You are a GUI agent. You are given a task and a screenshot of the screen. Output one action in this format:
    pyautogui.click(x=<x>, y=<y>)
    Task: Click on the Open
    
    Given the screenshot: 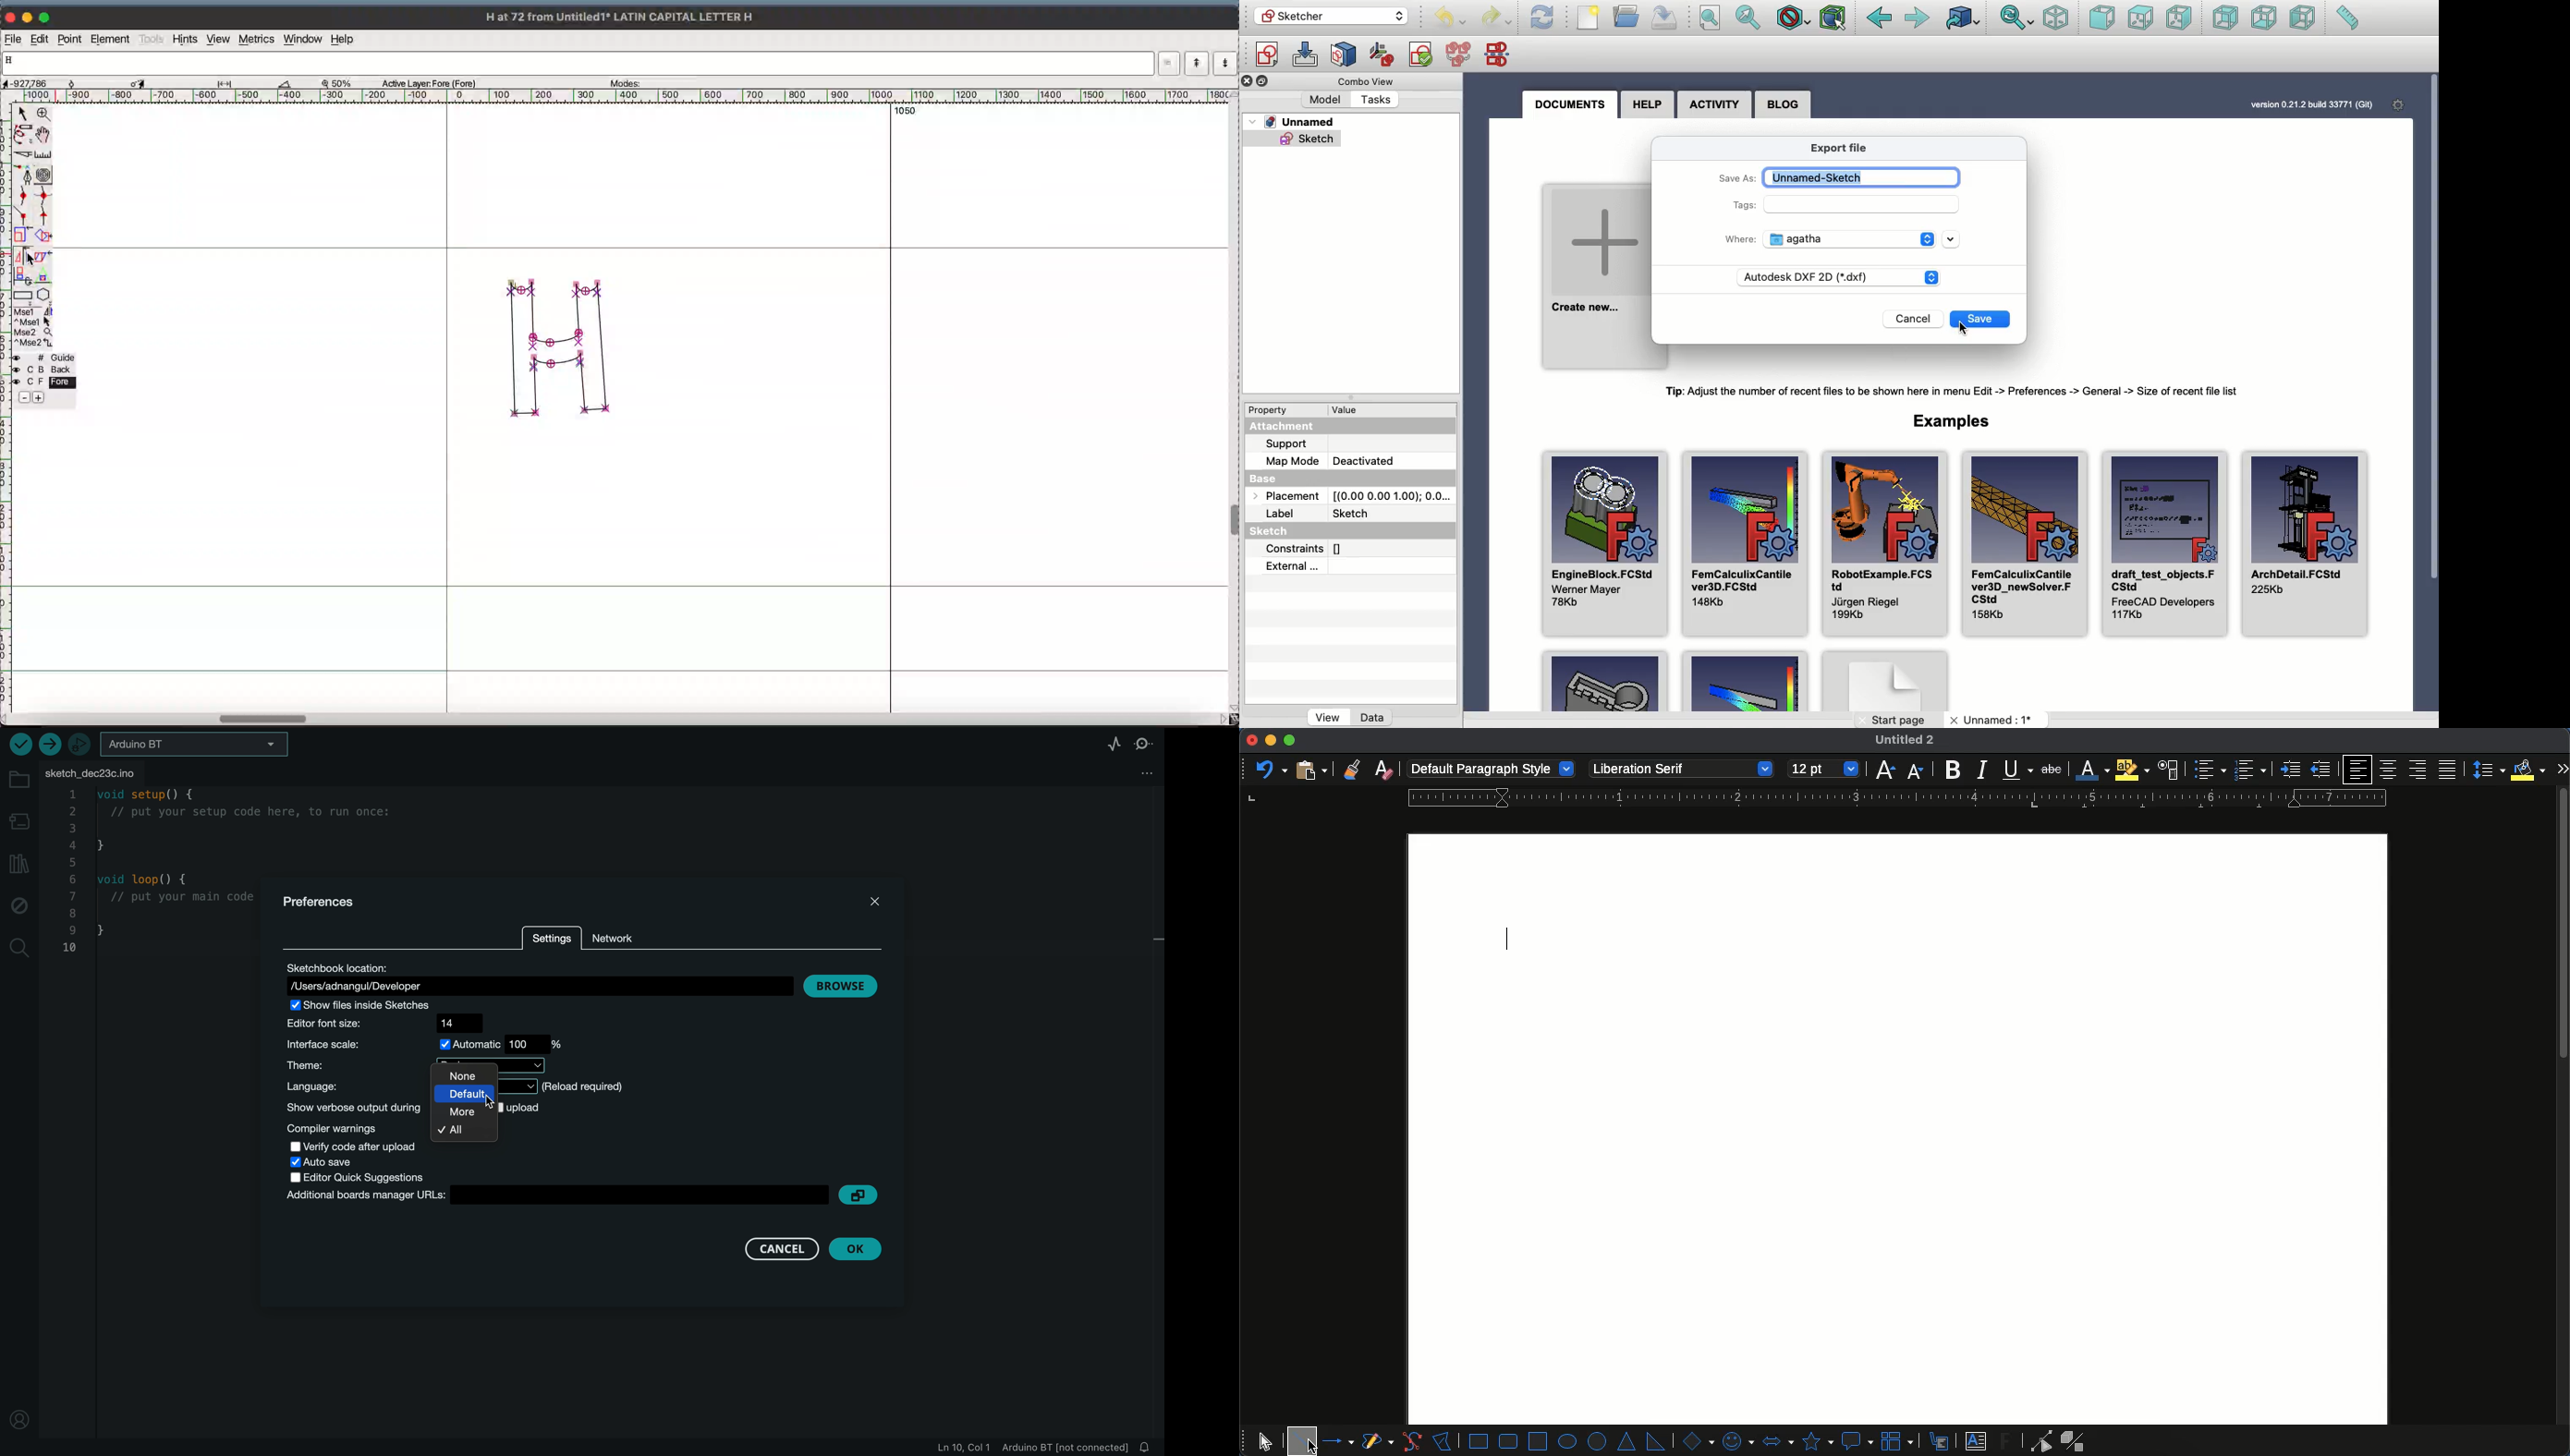 What is the action you would take?
    pyautogui.click(x=1628, y=15)
    